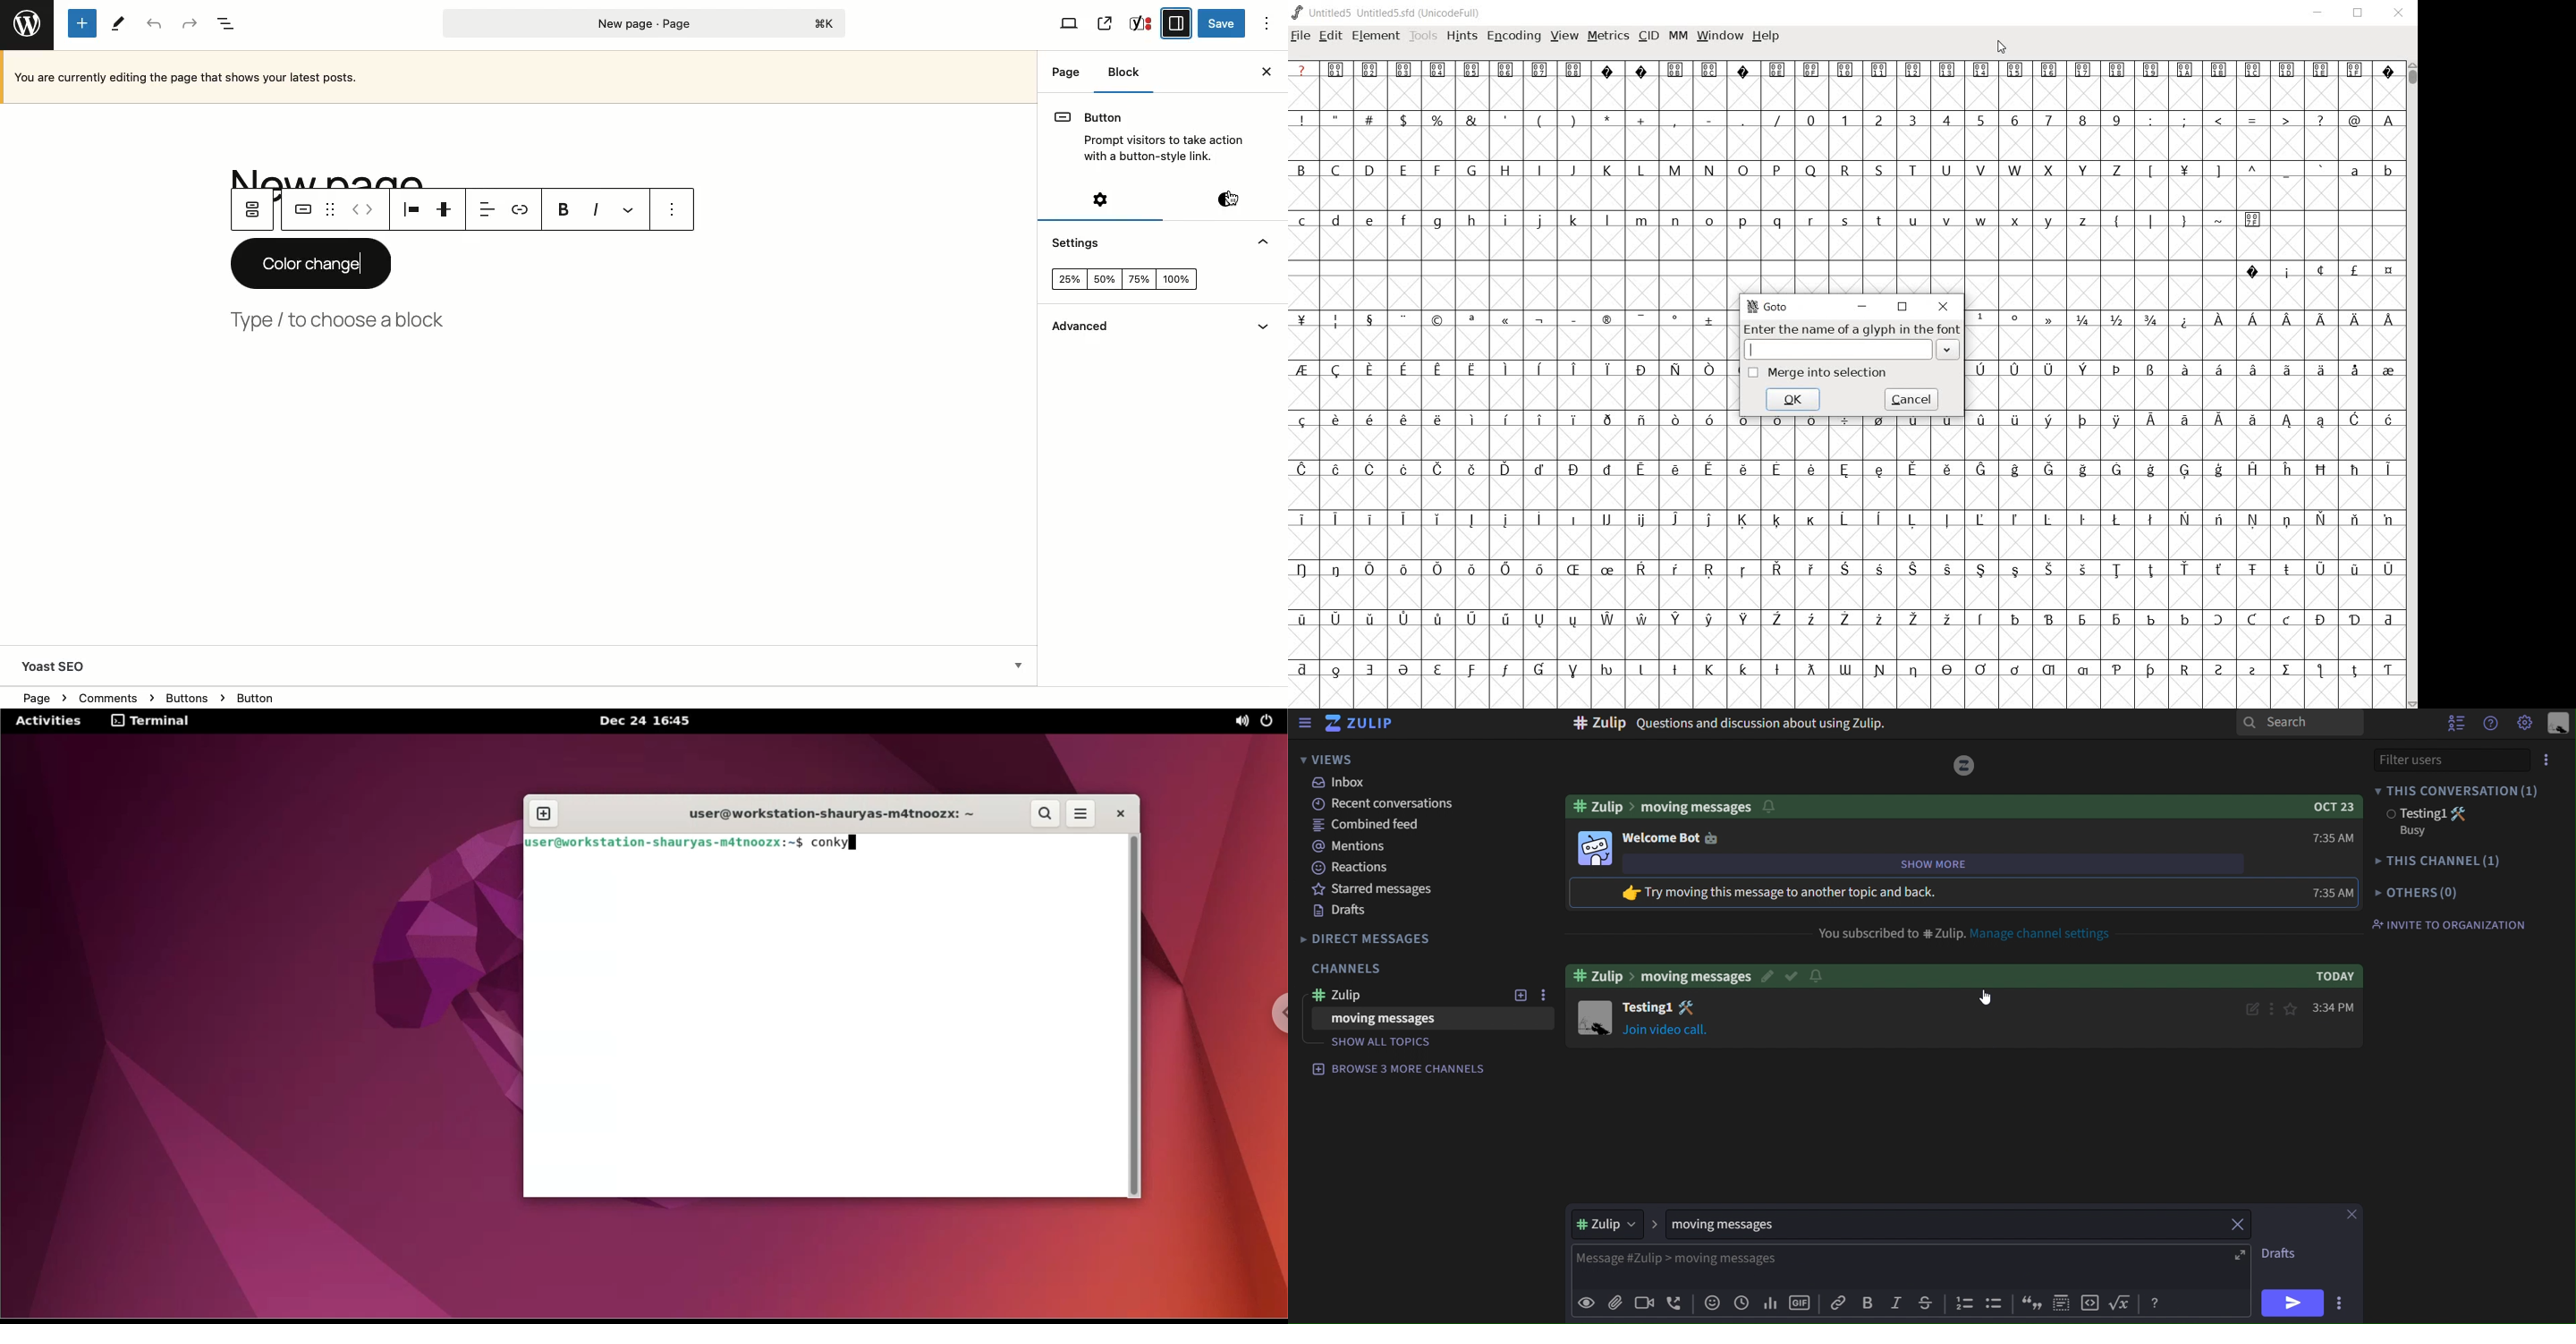  What do you see at coordinates (1880, 170) in the screenshot?
I see `S` at bounding box center [1880, 170].